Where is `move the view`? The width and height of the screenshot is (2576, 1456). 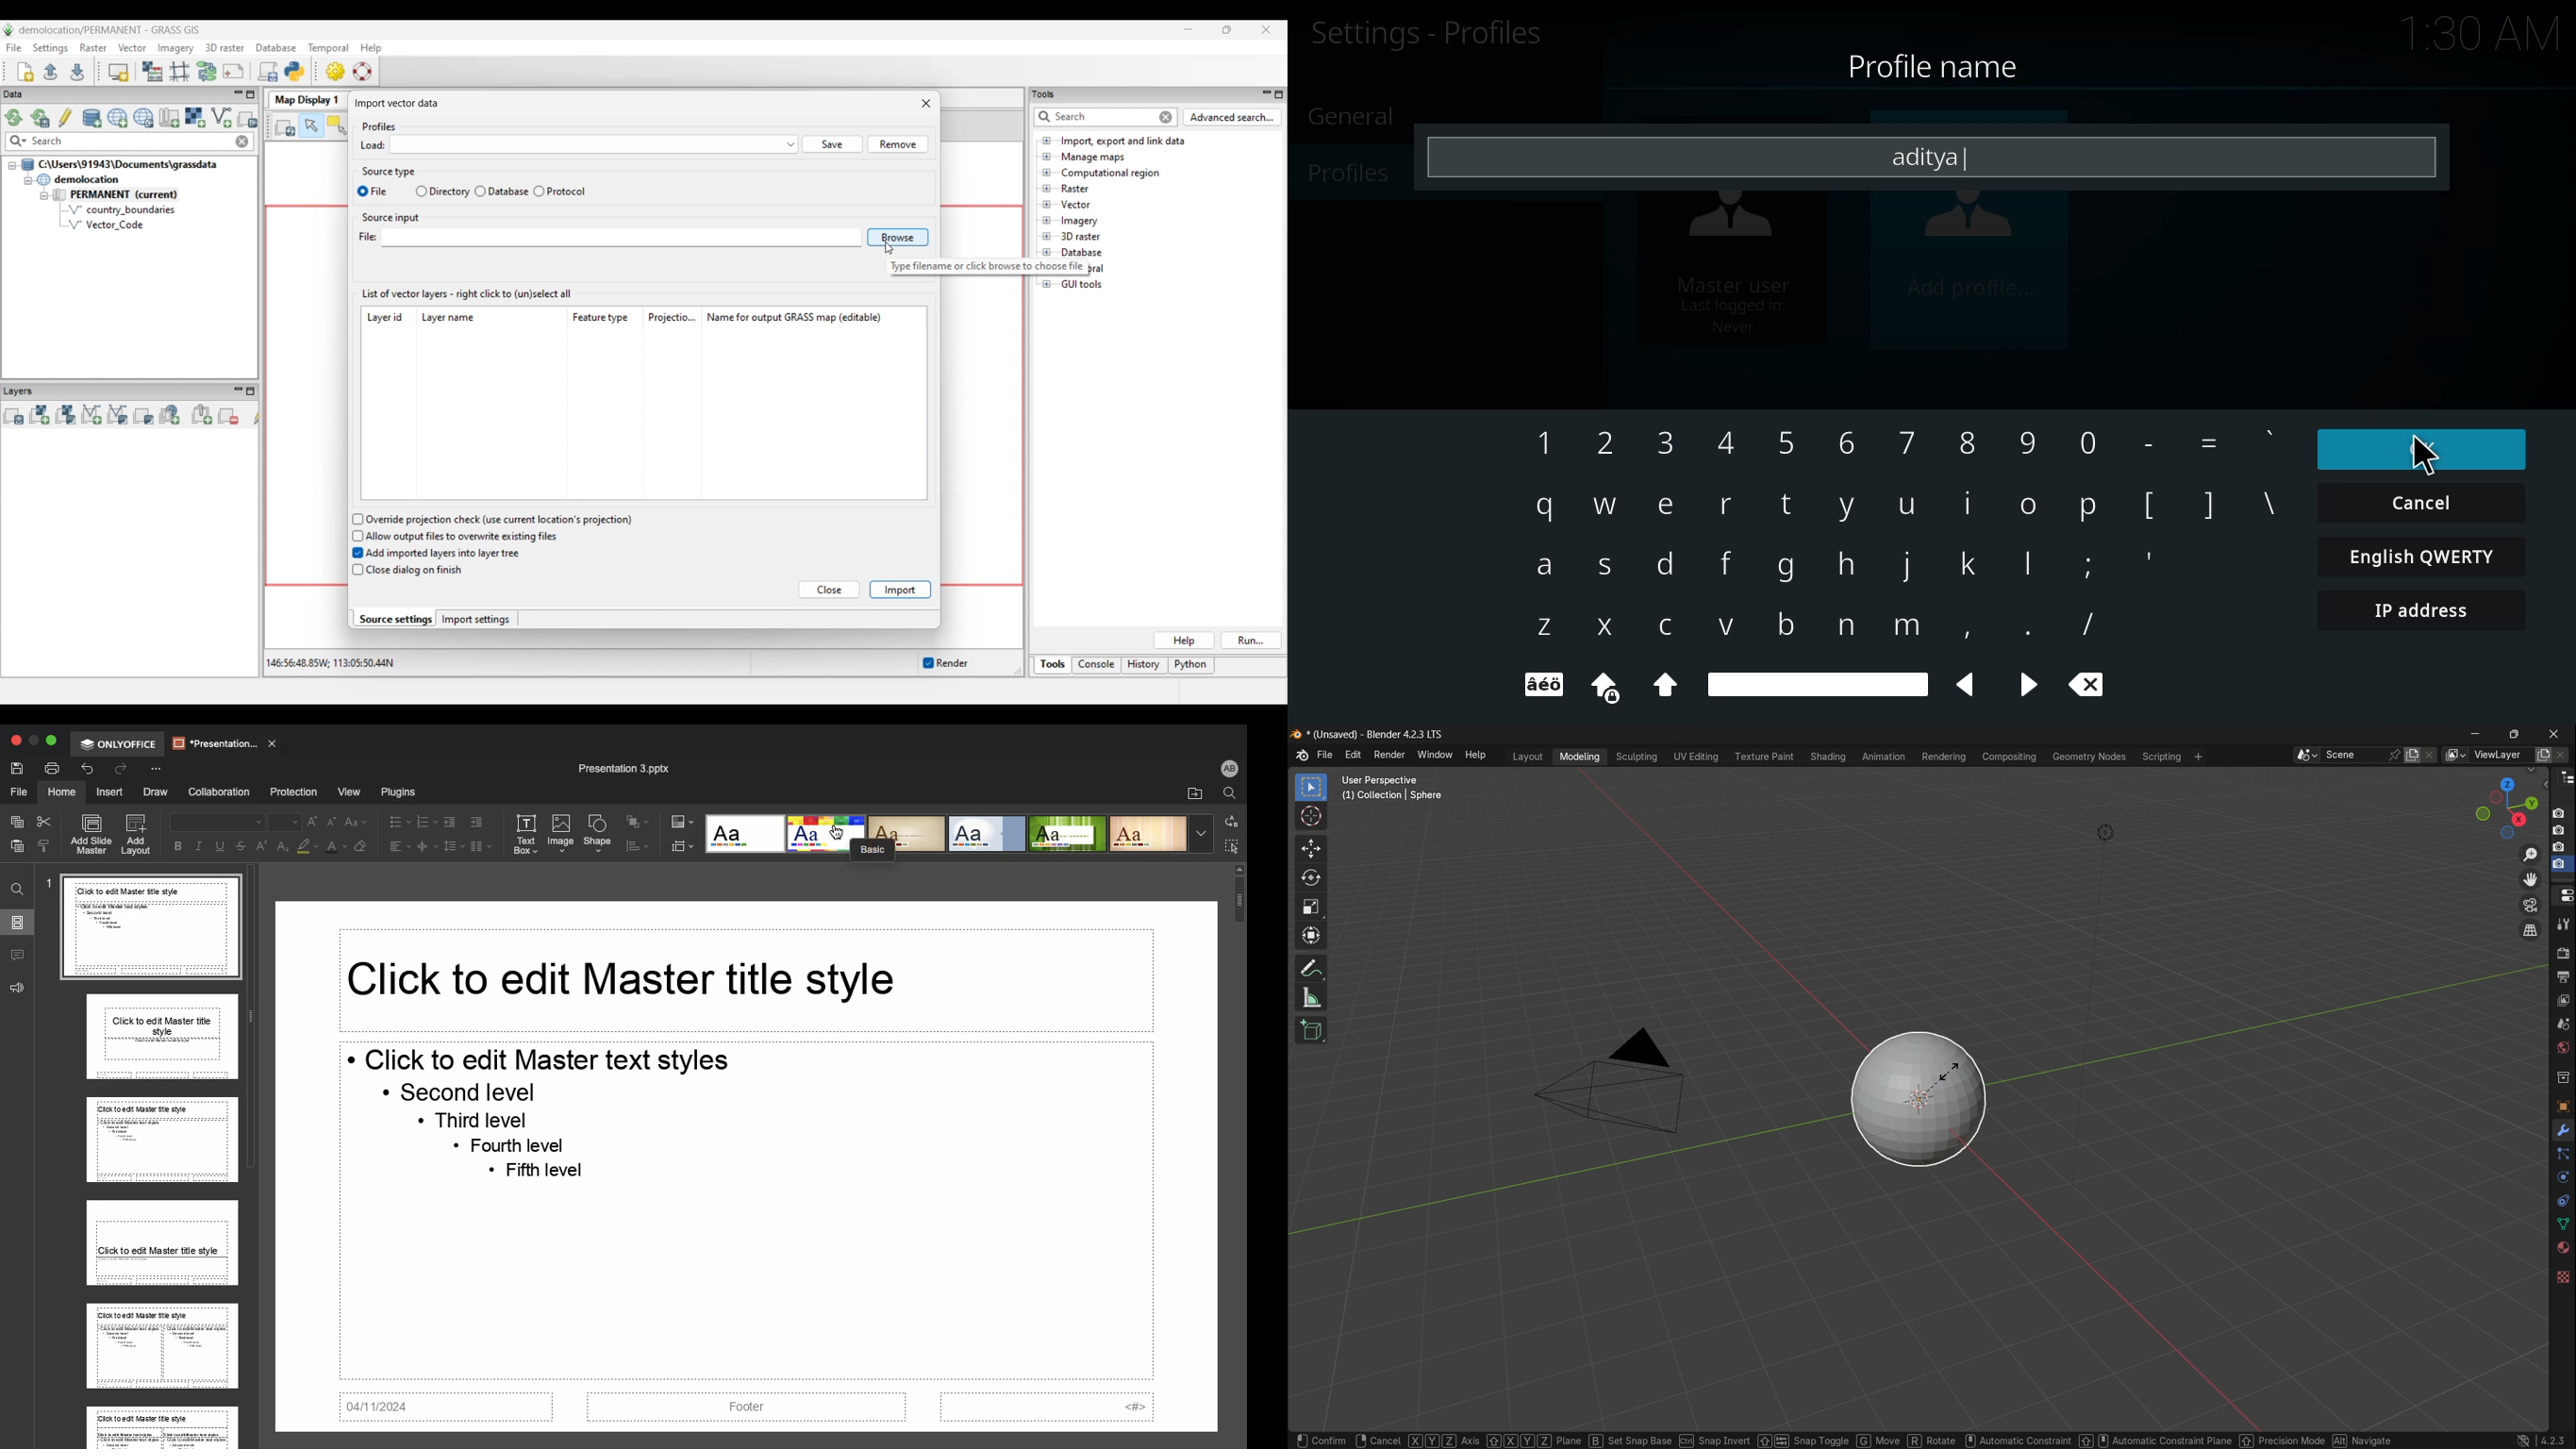
move the view is located at coordinates (2531, 880).